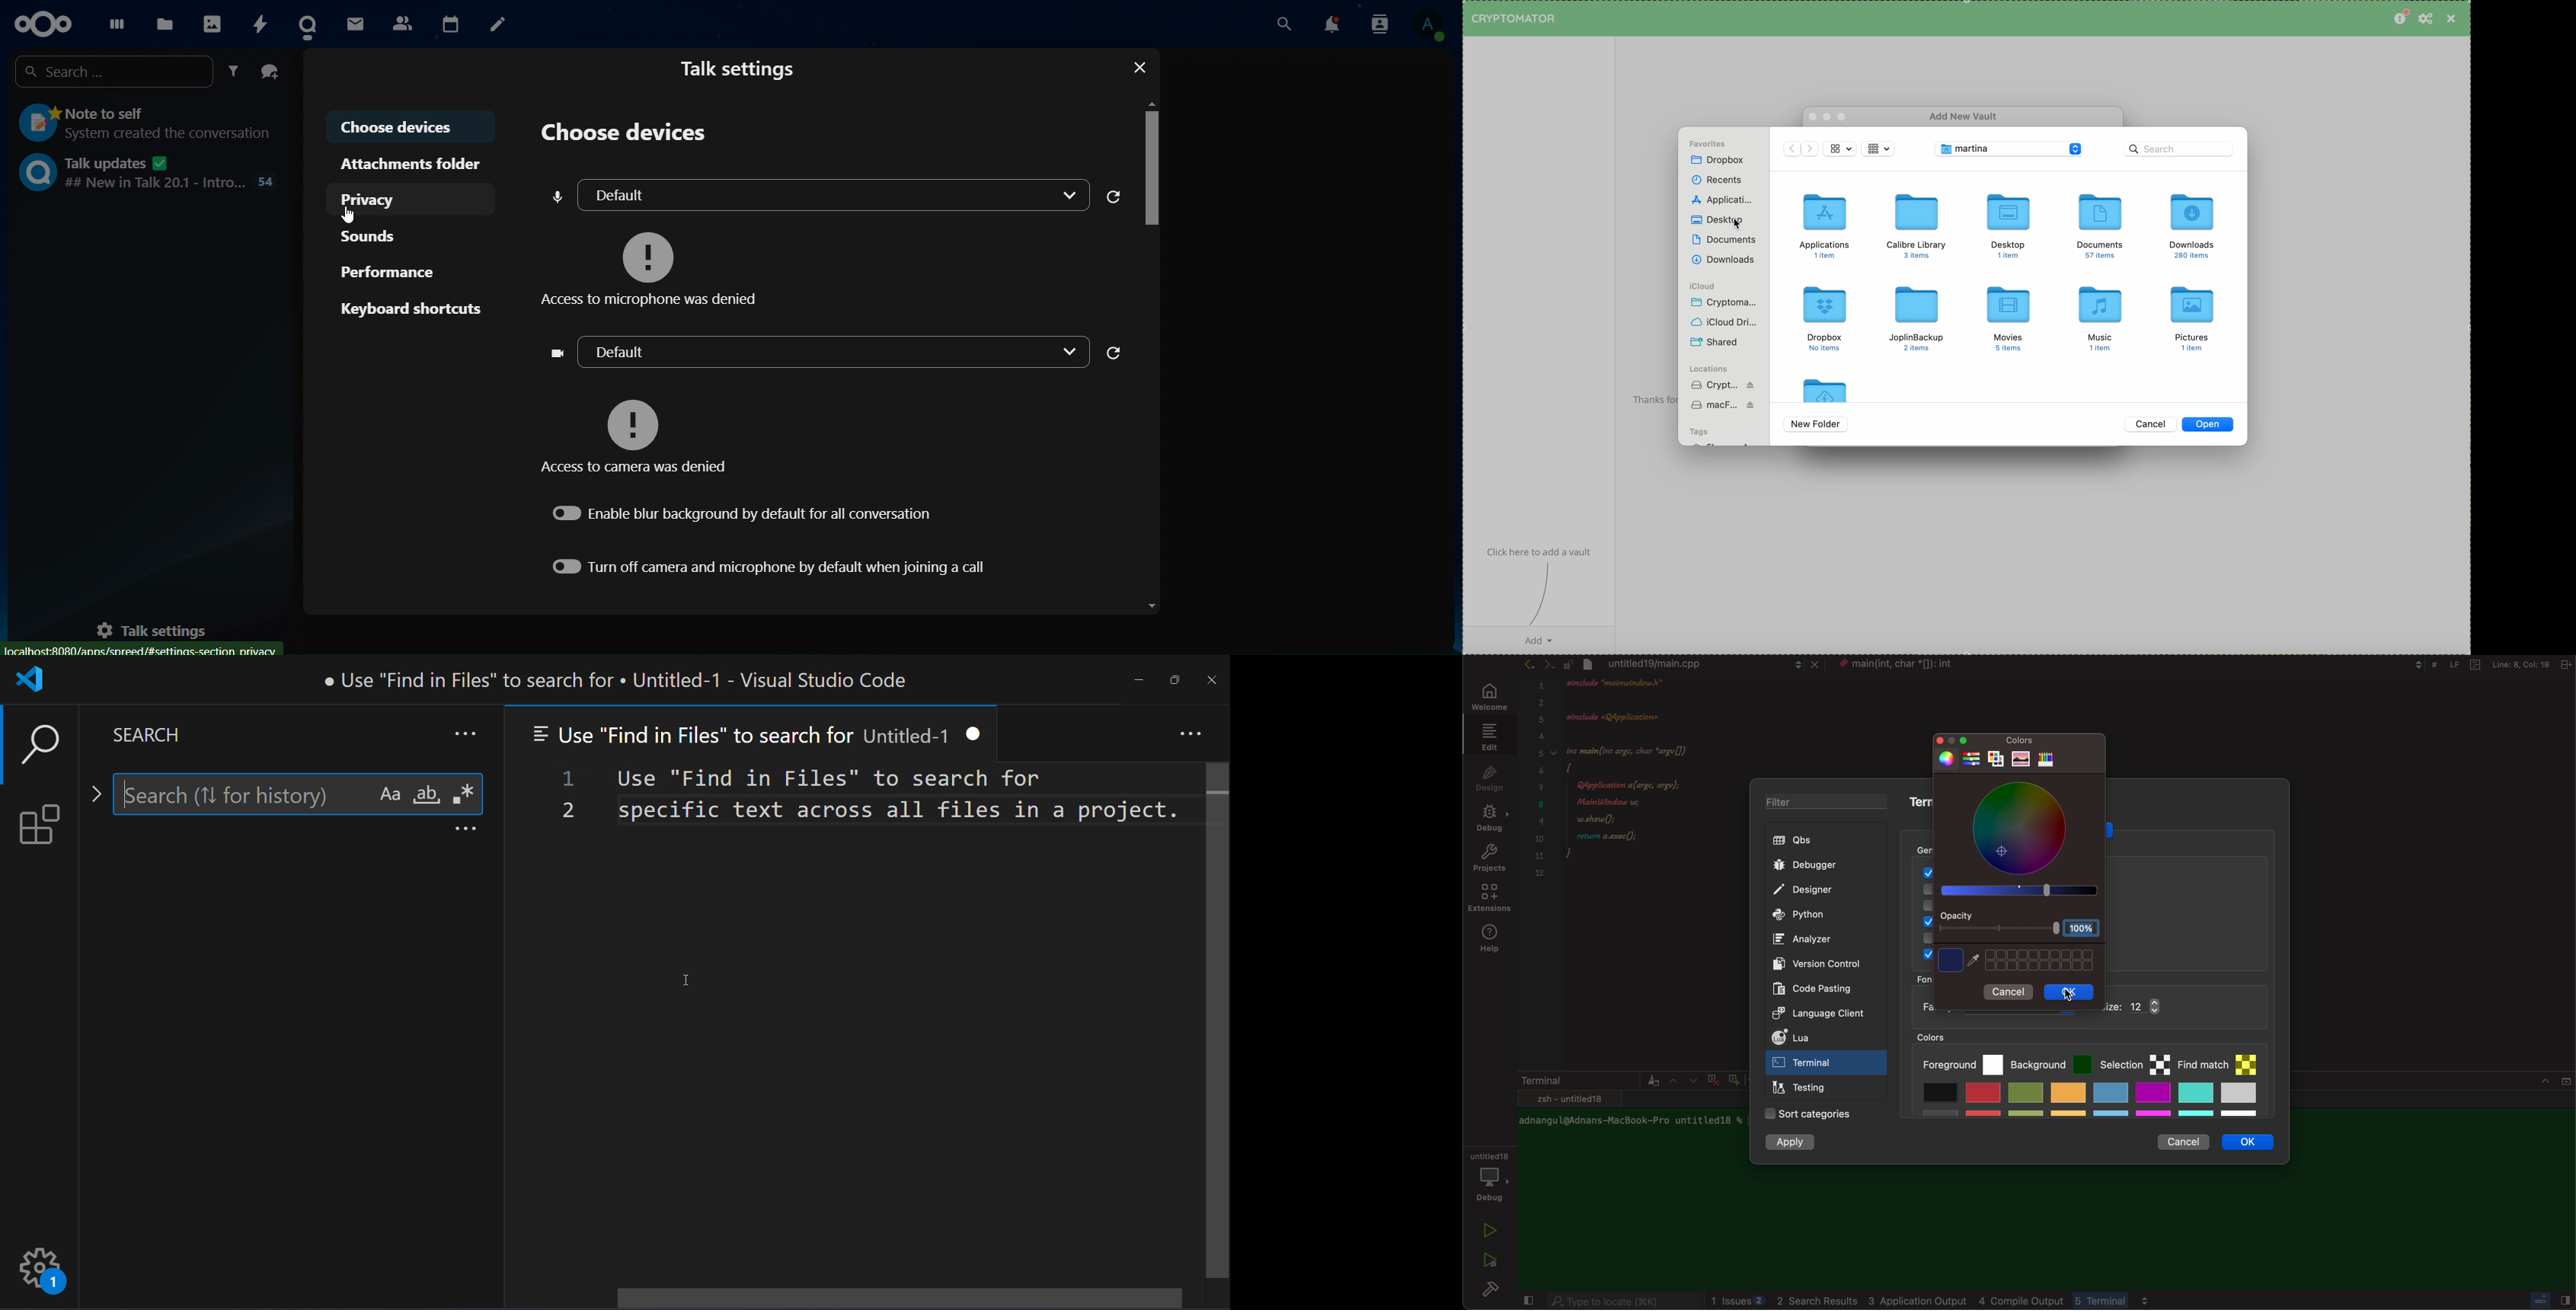 Image resolution: width=2576 pixels, height=1316 pixels. Describe the element at coordinates (1820, 865) in the screenshot. I see `debugger` at that location.